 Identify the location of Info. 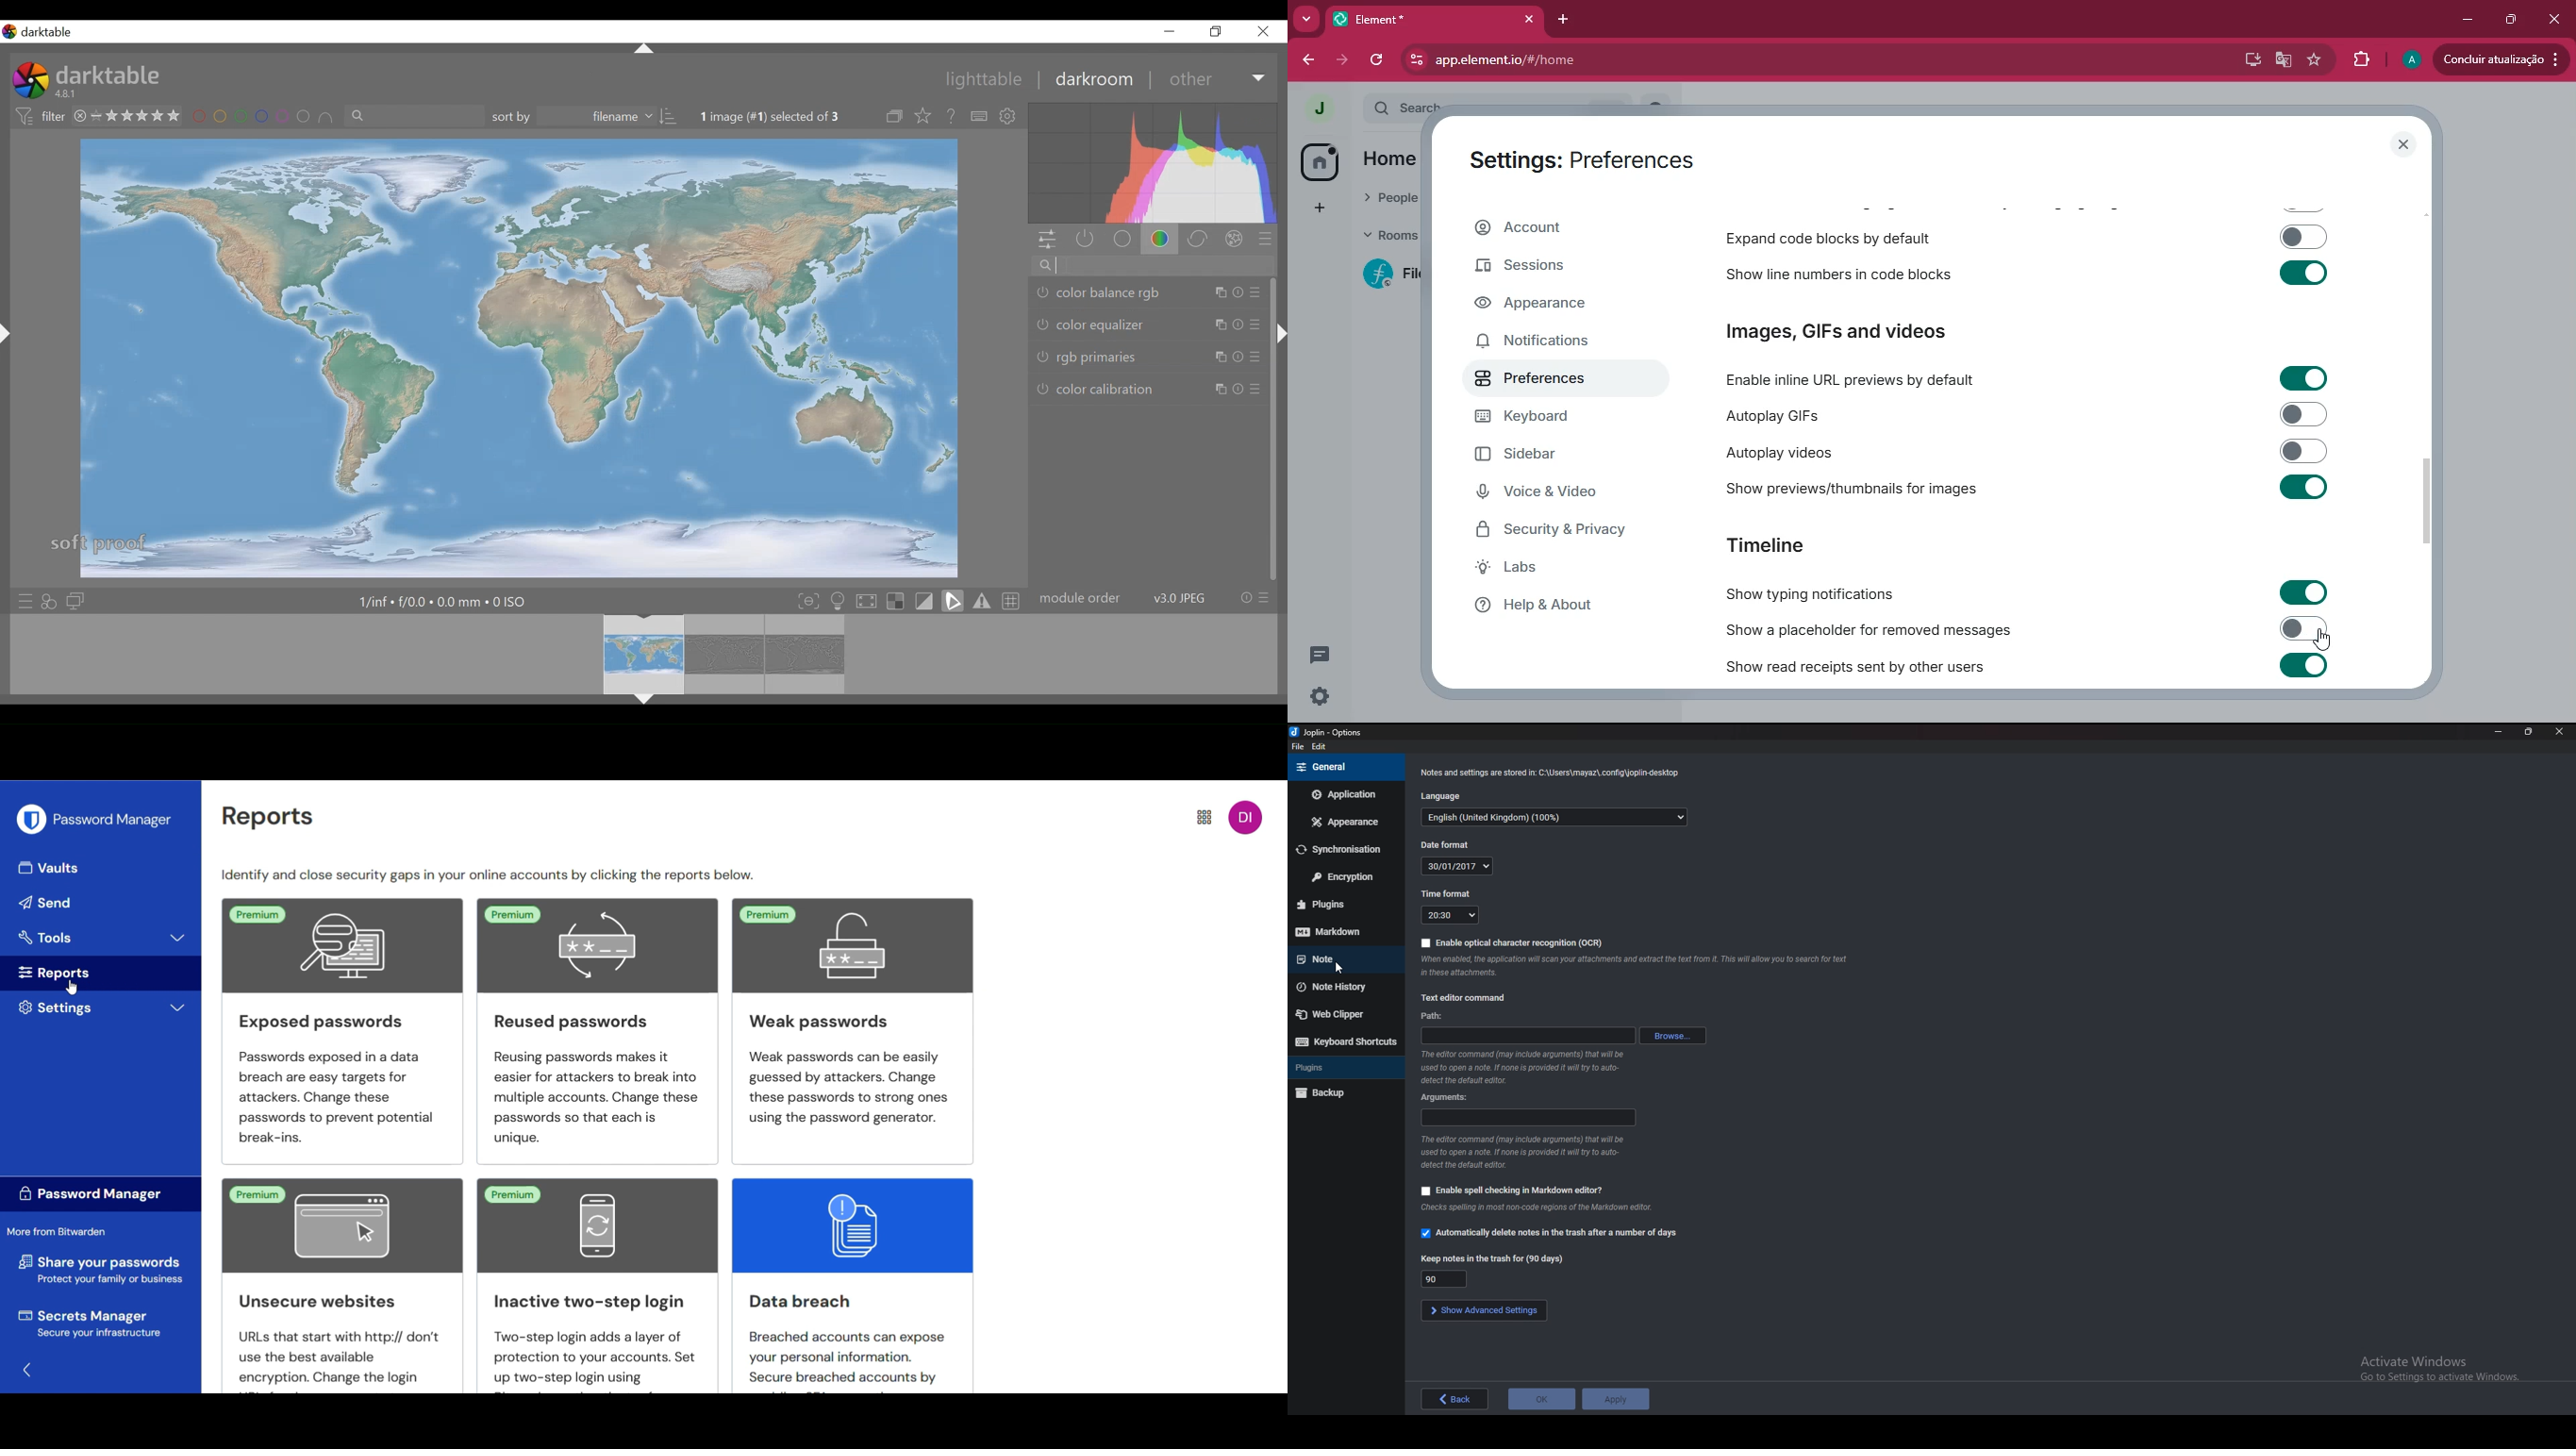
(1551, 773).